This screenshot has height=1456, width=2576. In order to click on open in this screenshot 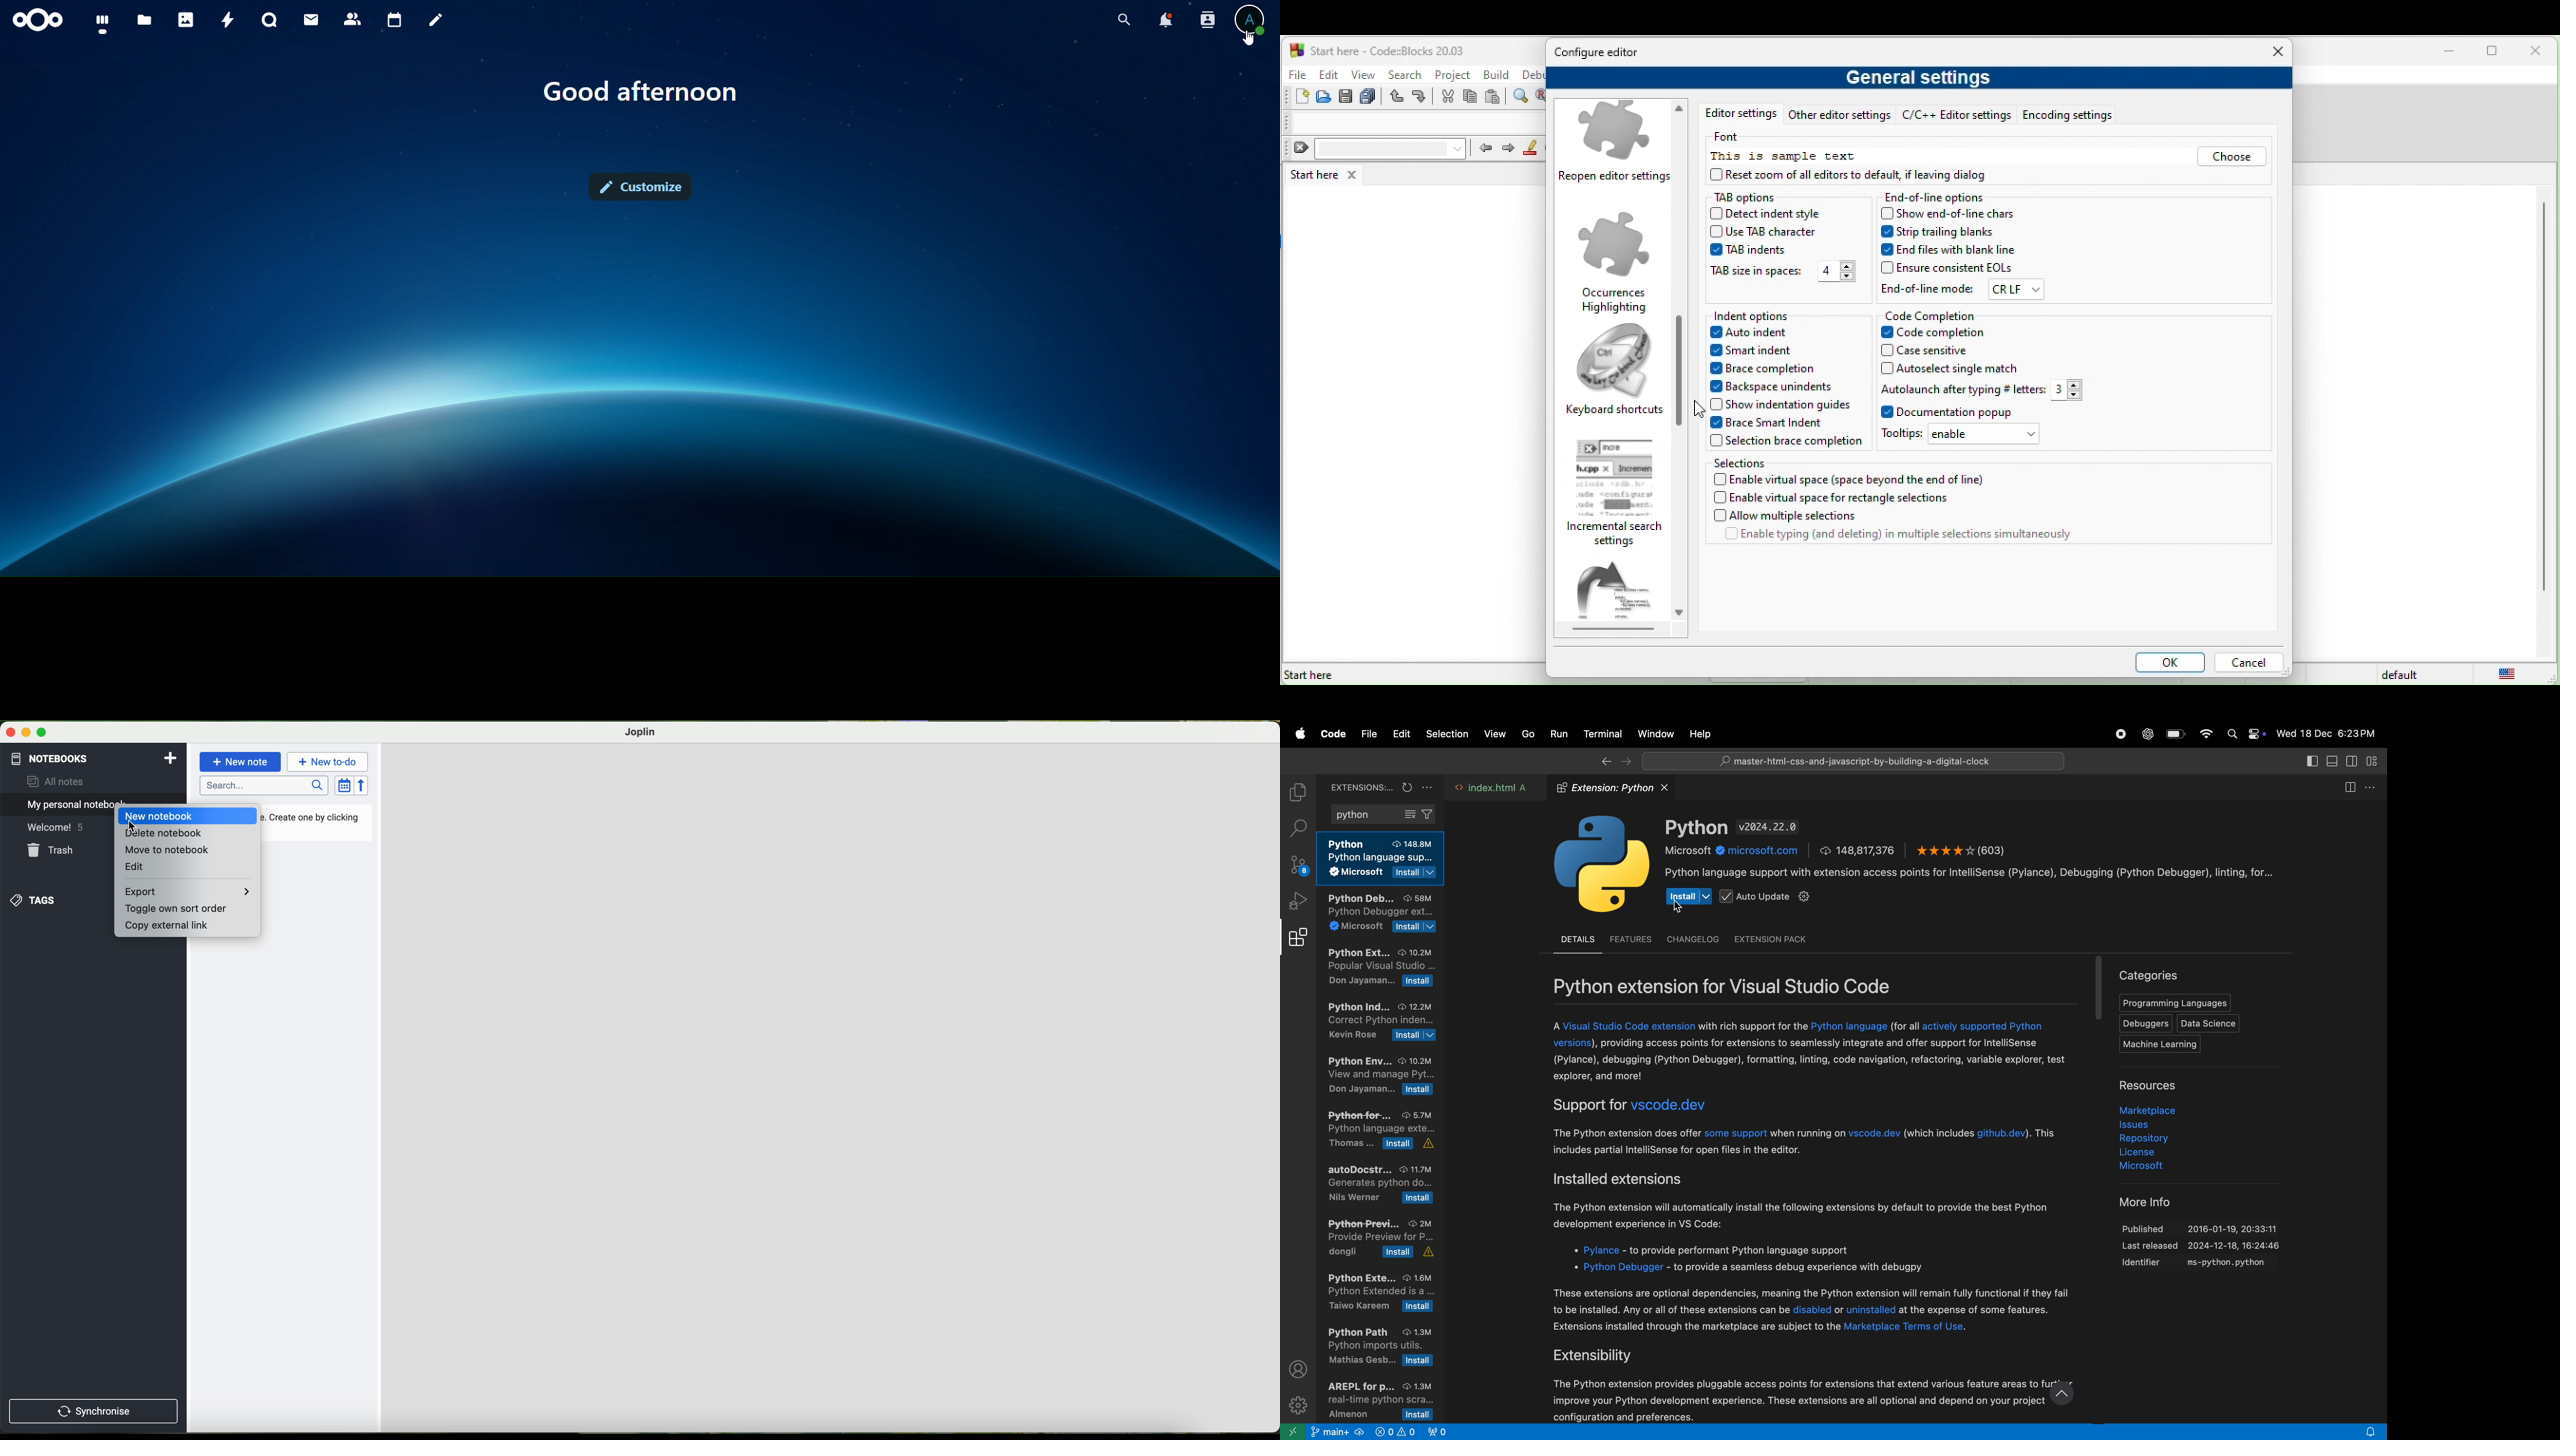, I will do `click(1325, 97)`.